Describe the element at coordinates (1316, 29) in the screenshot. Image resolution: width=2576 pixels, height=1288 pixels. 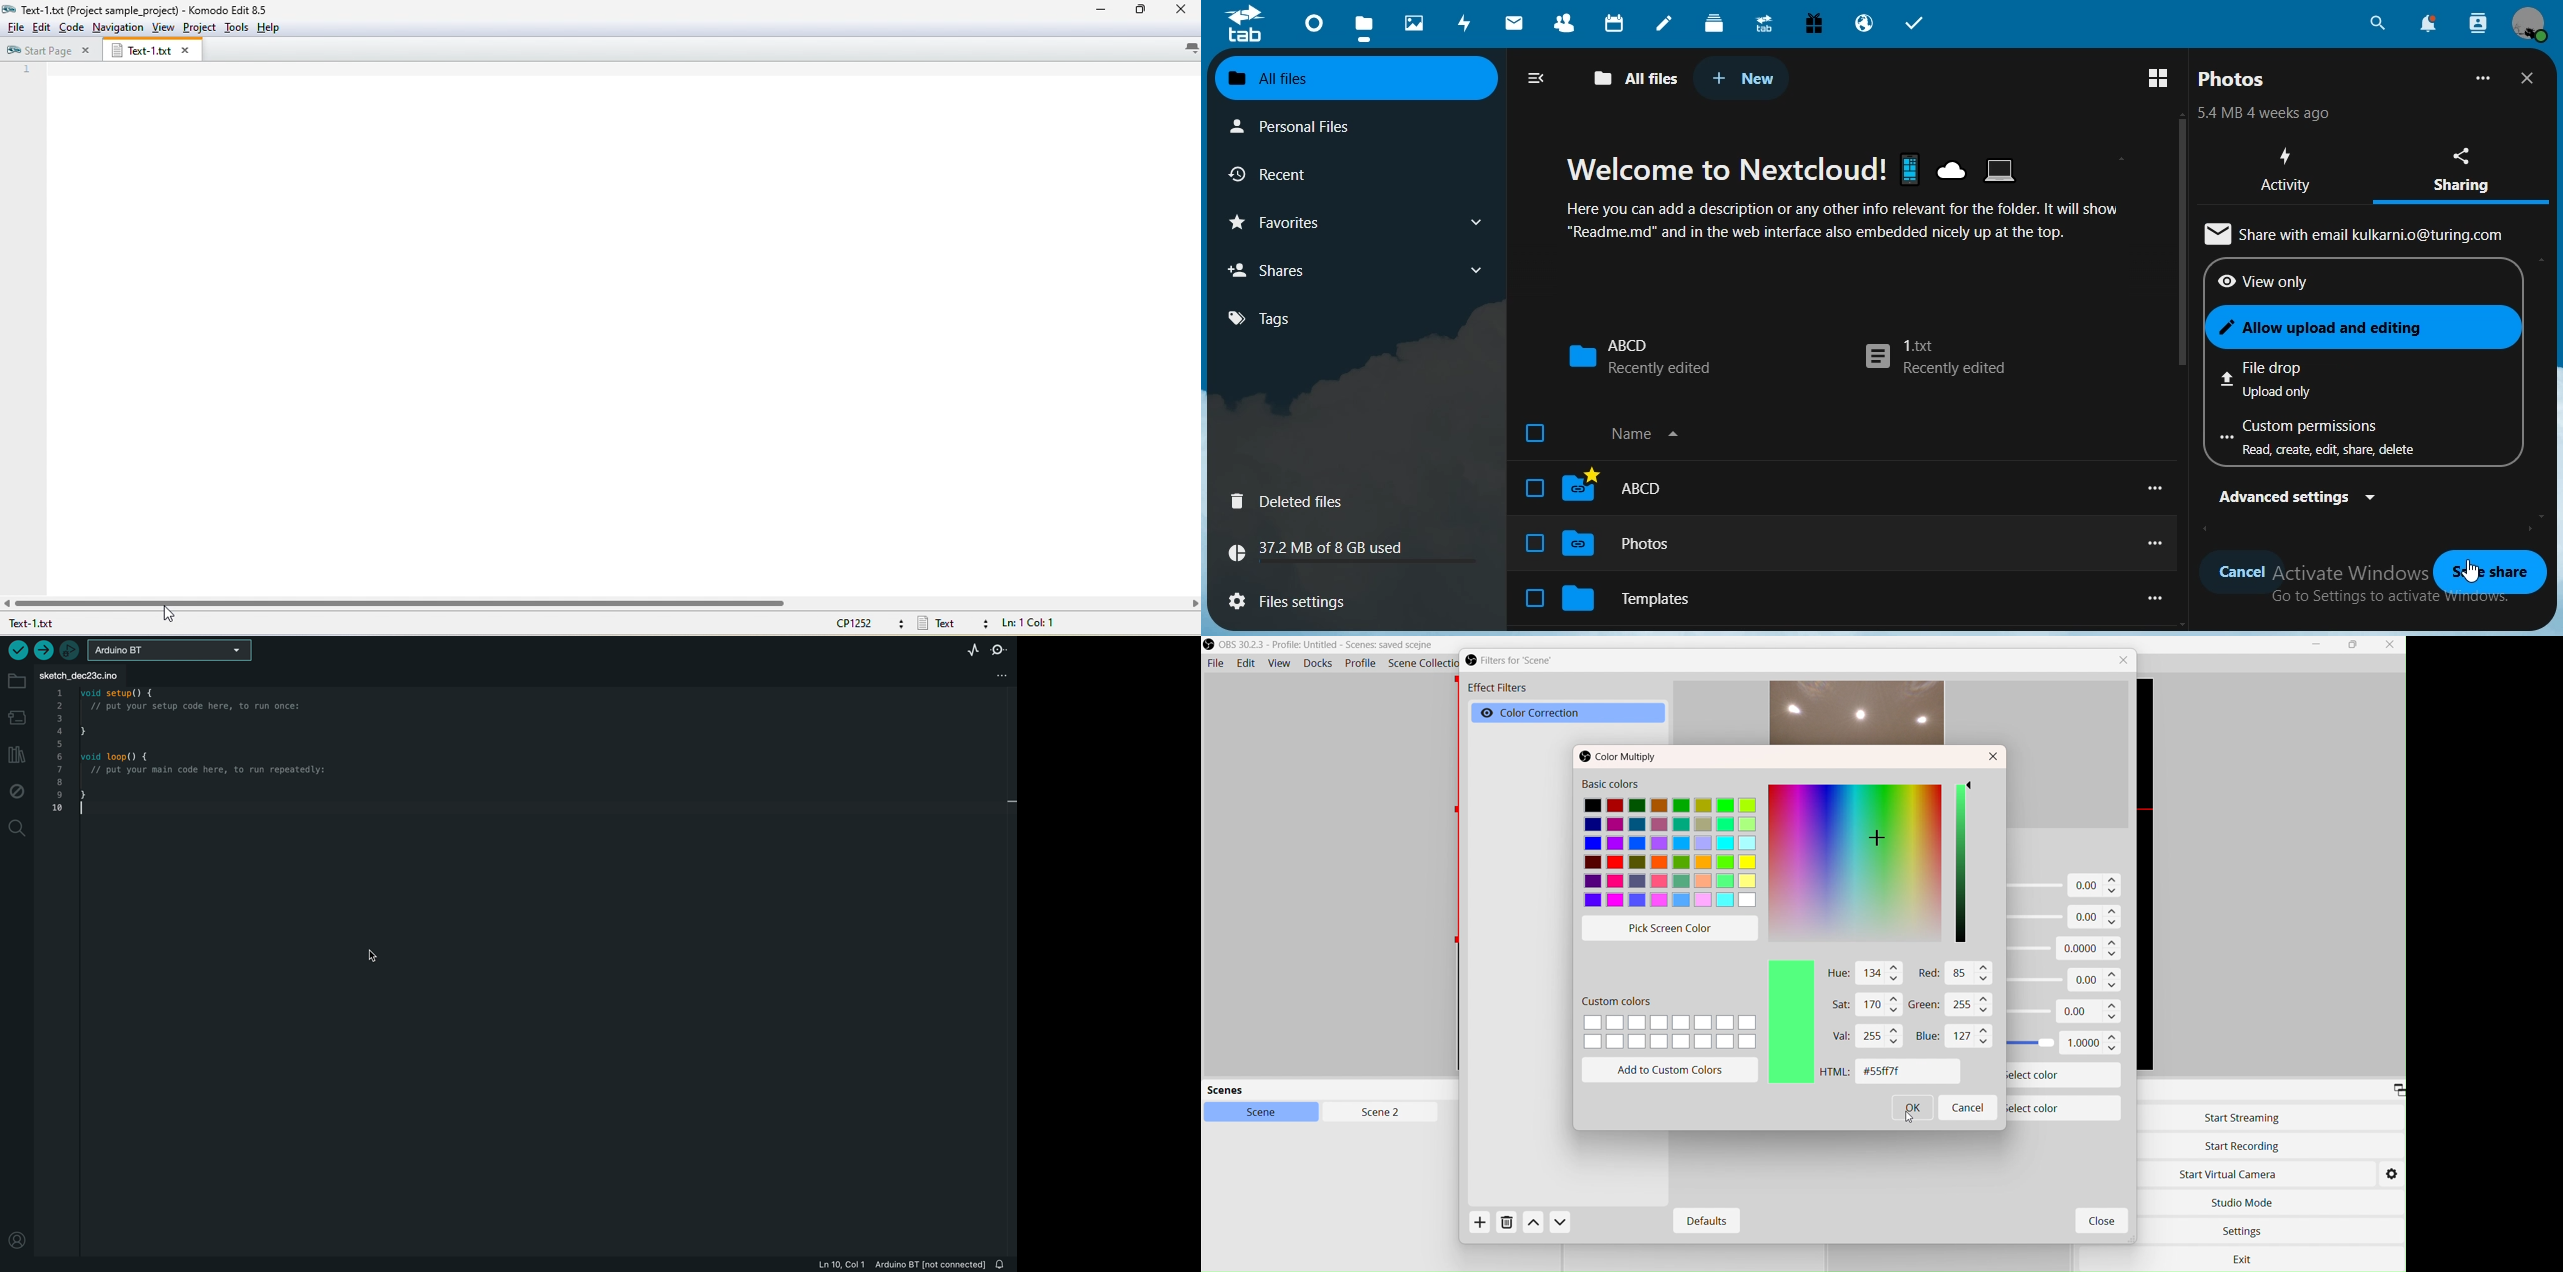
I see `dashboard` at that location.